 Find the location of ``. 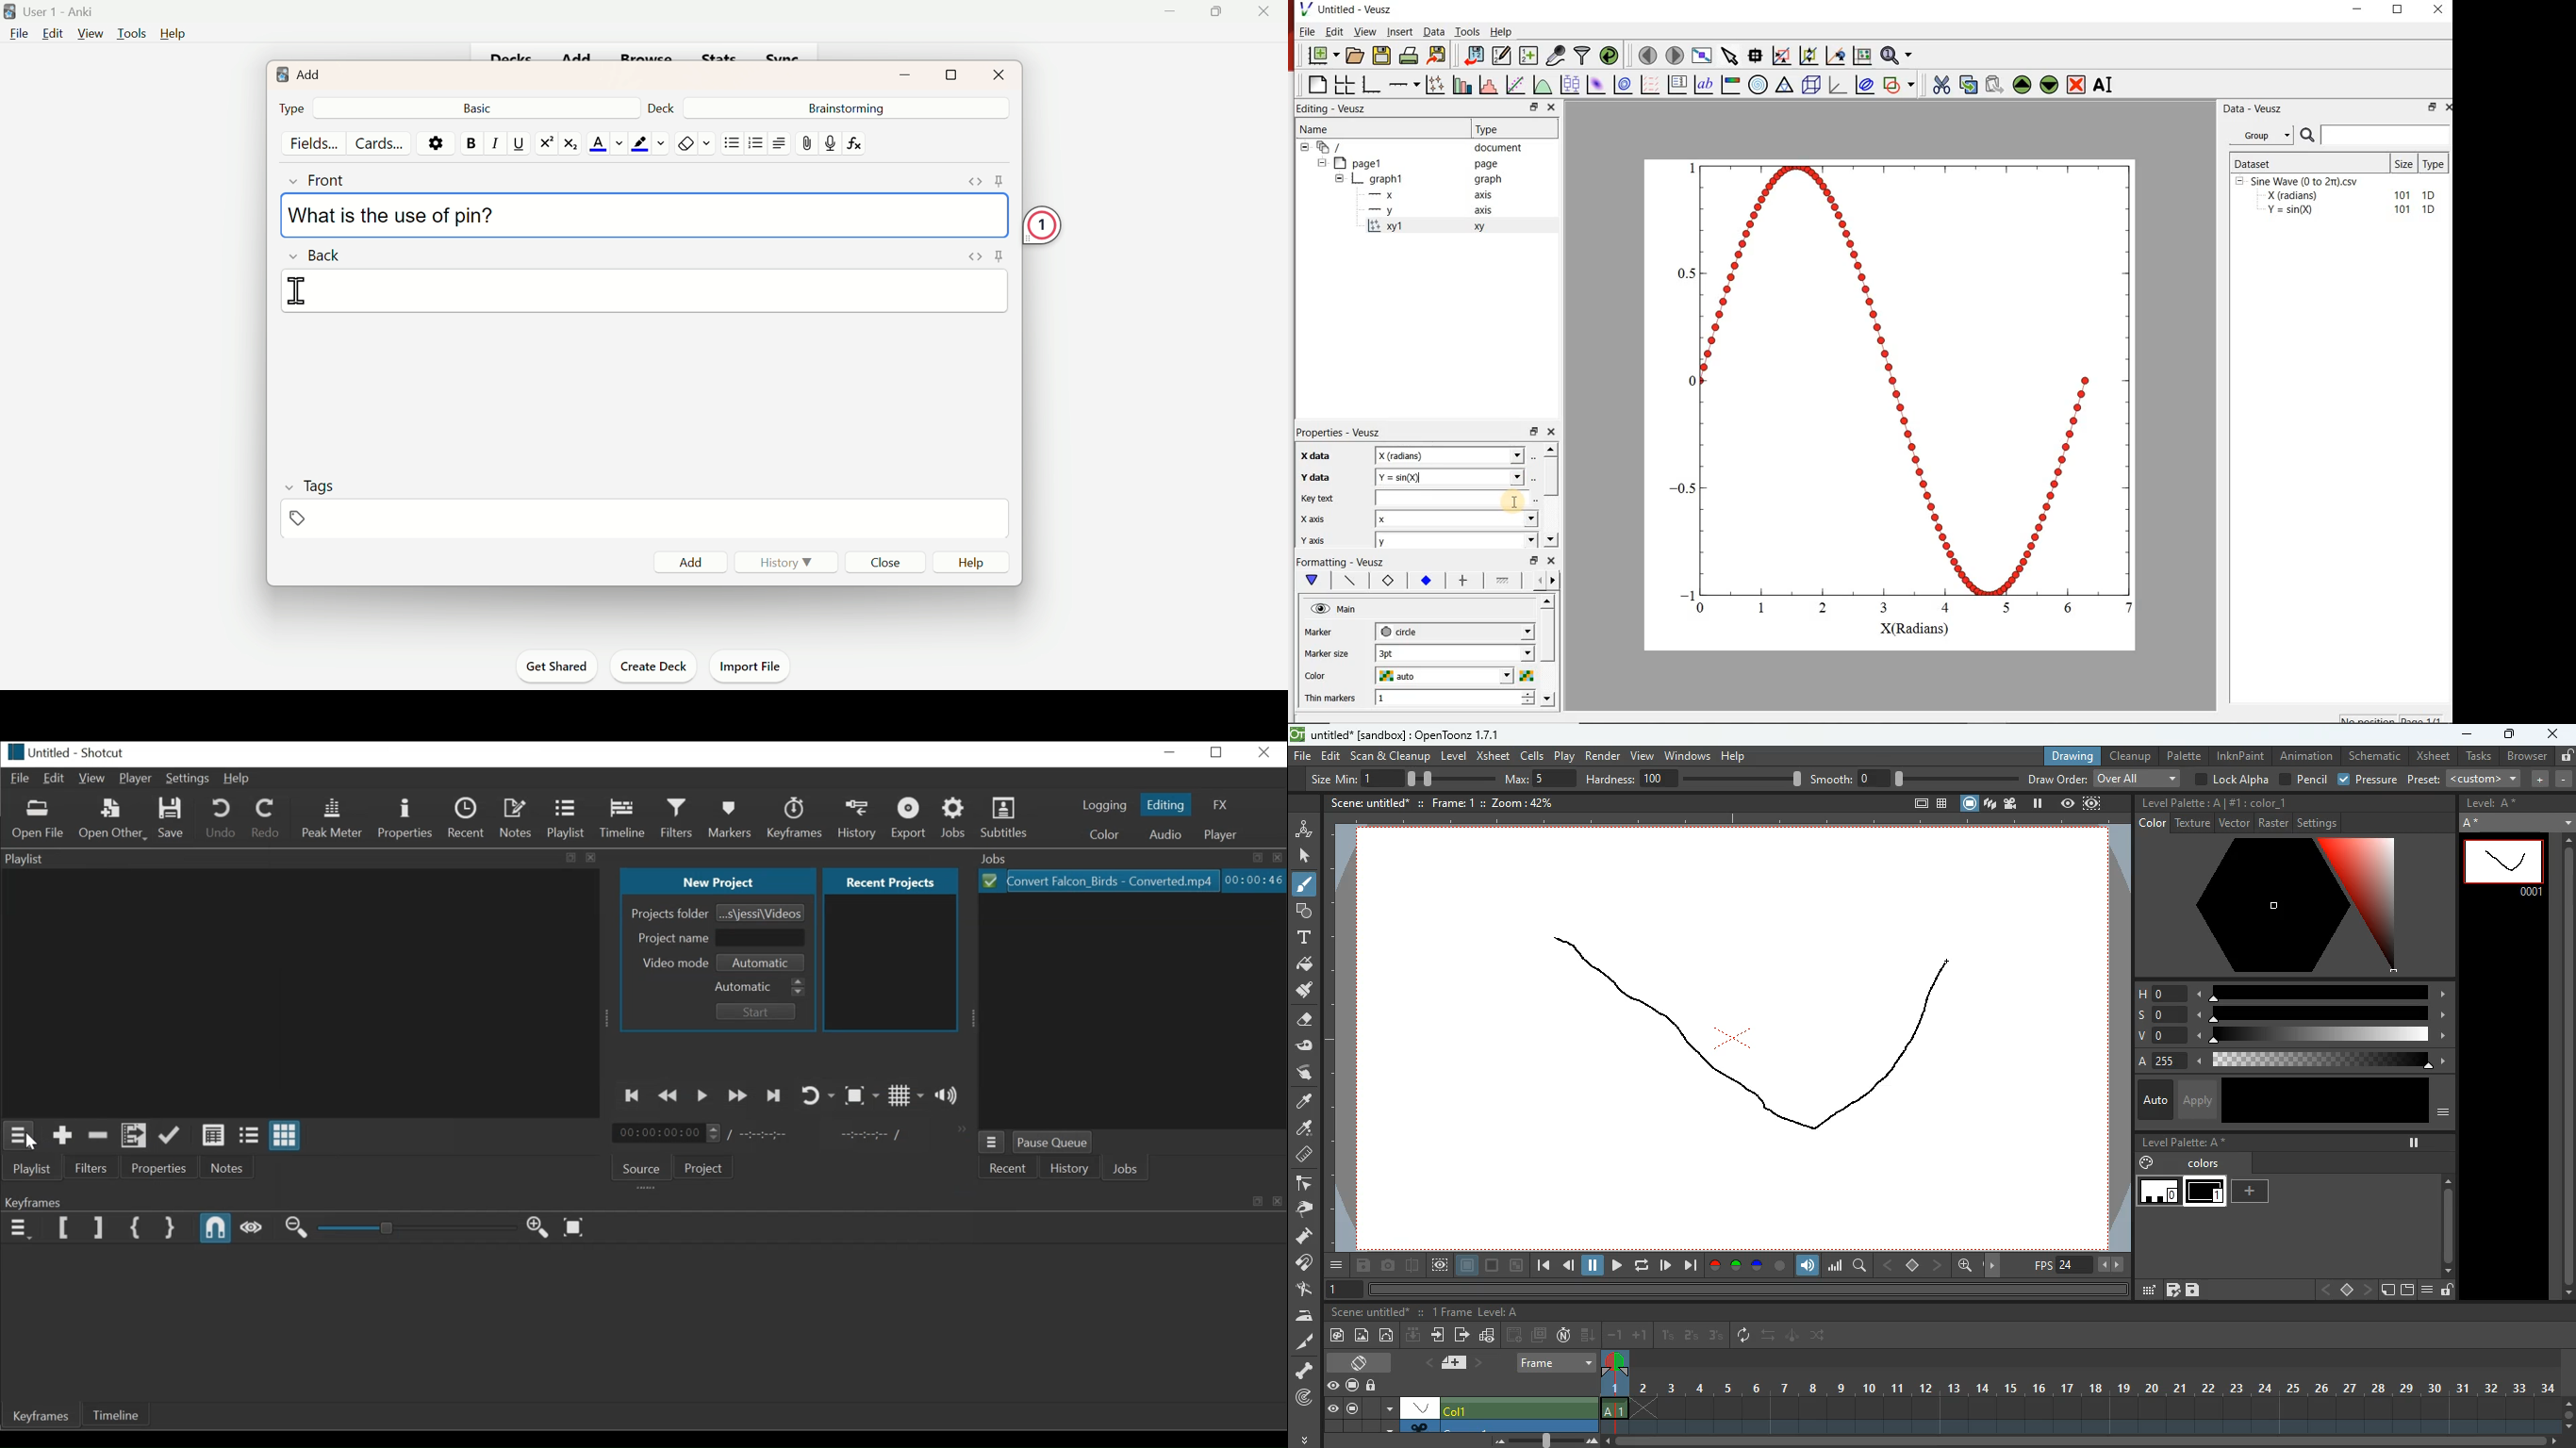

 is located at coordinates (804, 142).